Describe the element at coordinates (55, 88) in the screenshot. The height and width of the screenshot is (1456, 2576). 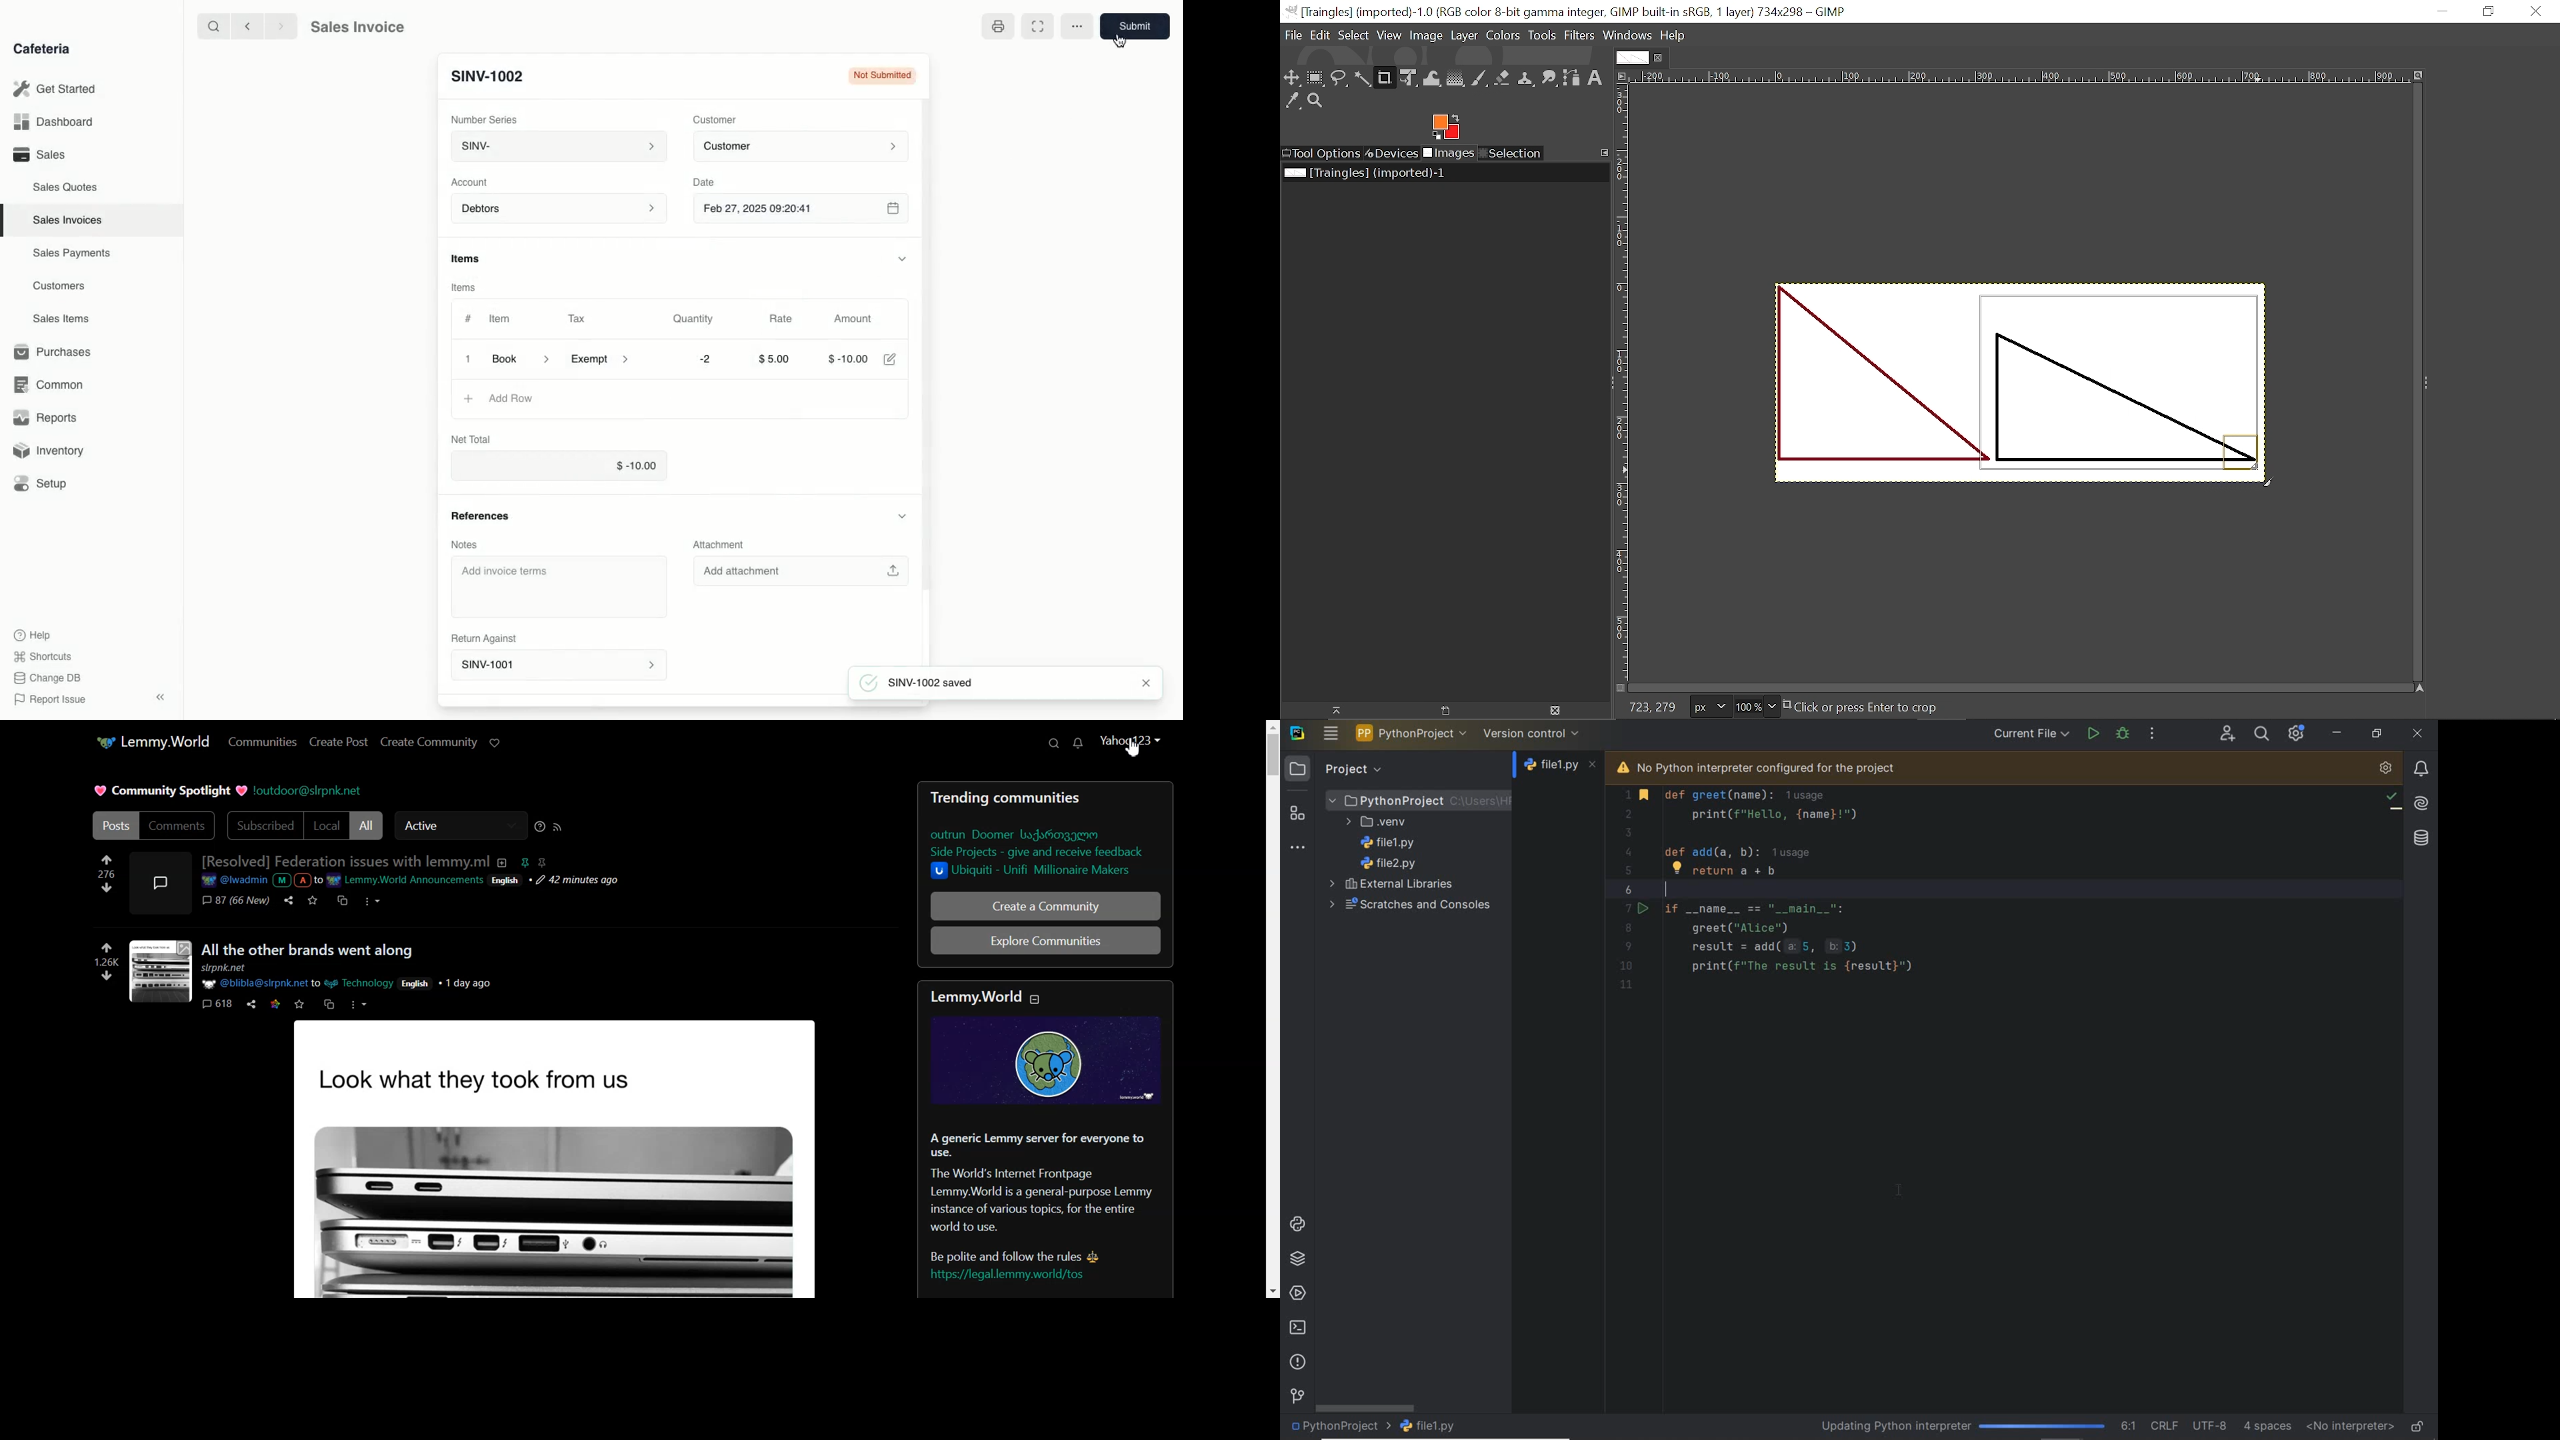
I see `Get Started` at that location.